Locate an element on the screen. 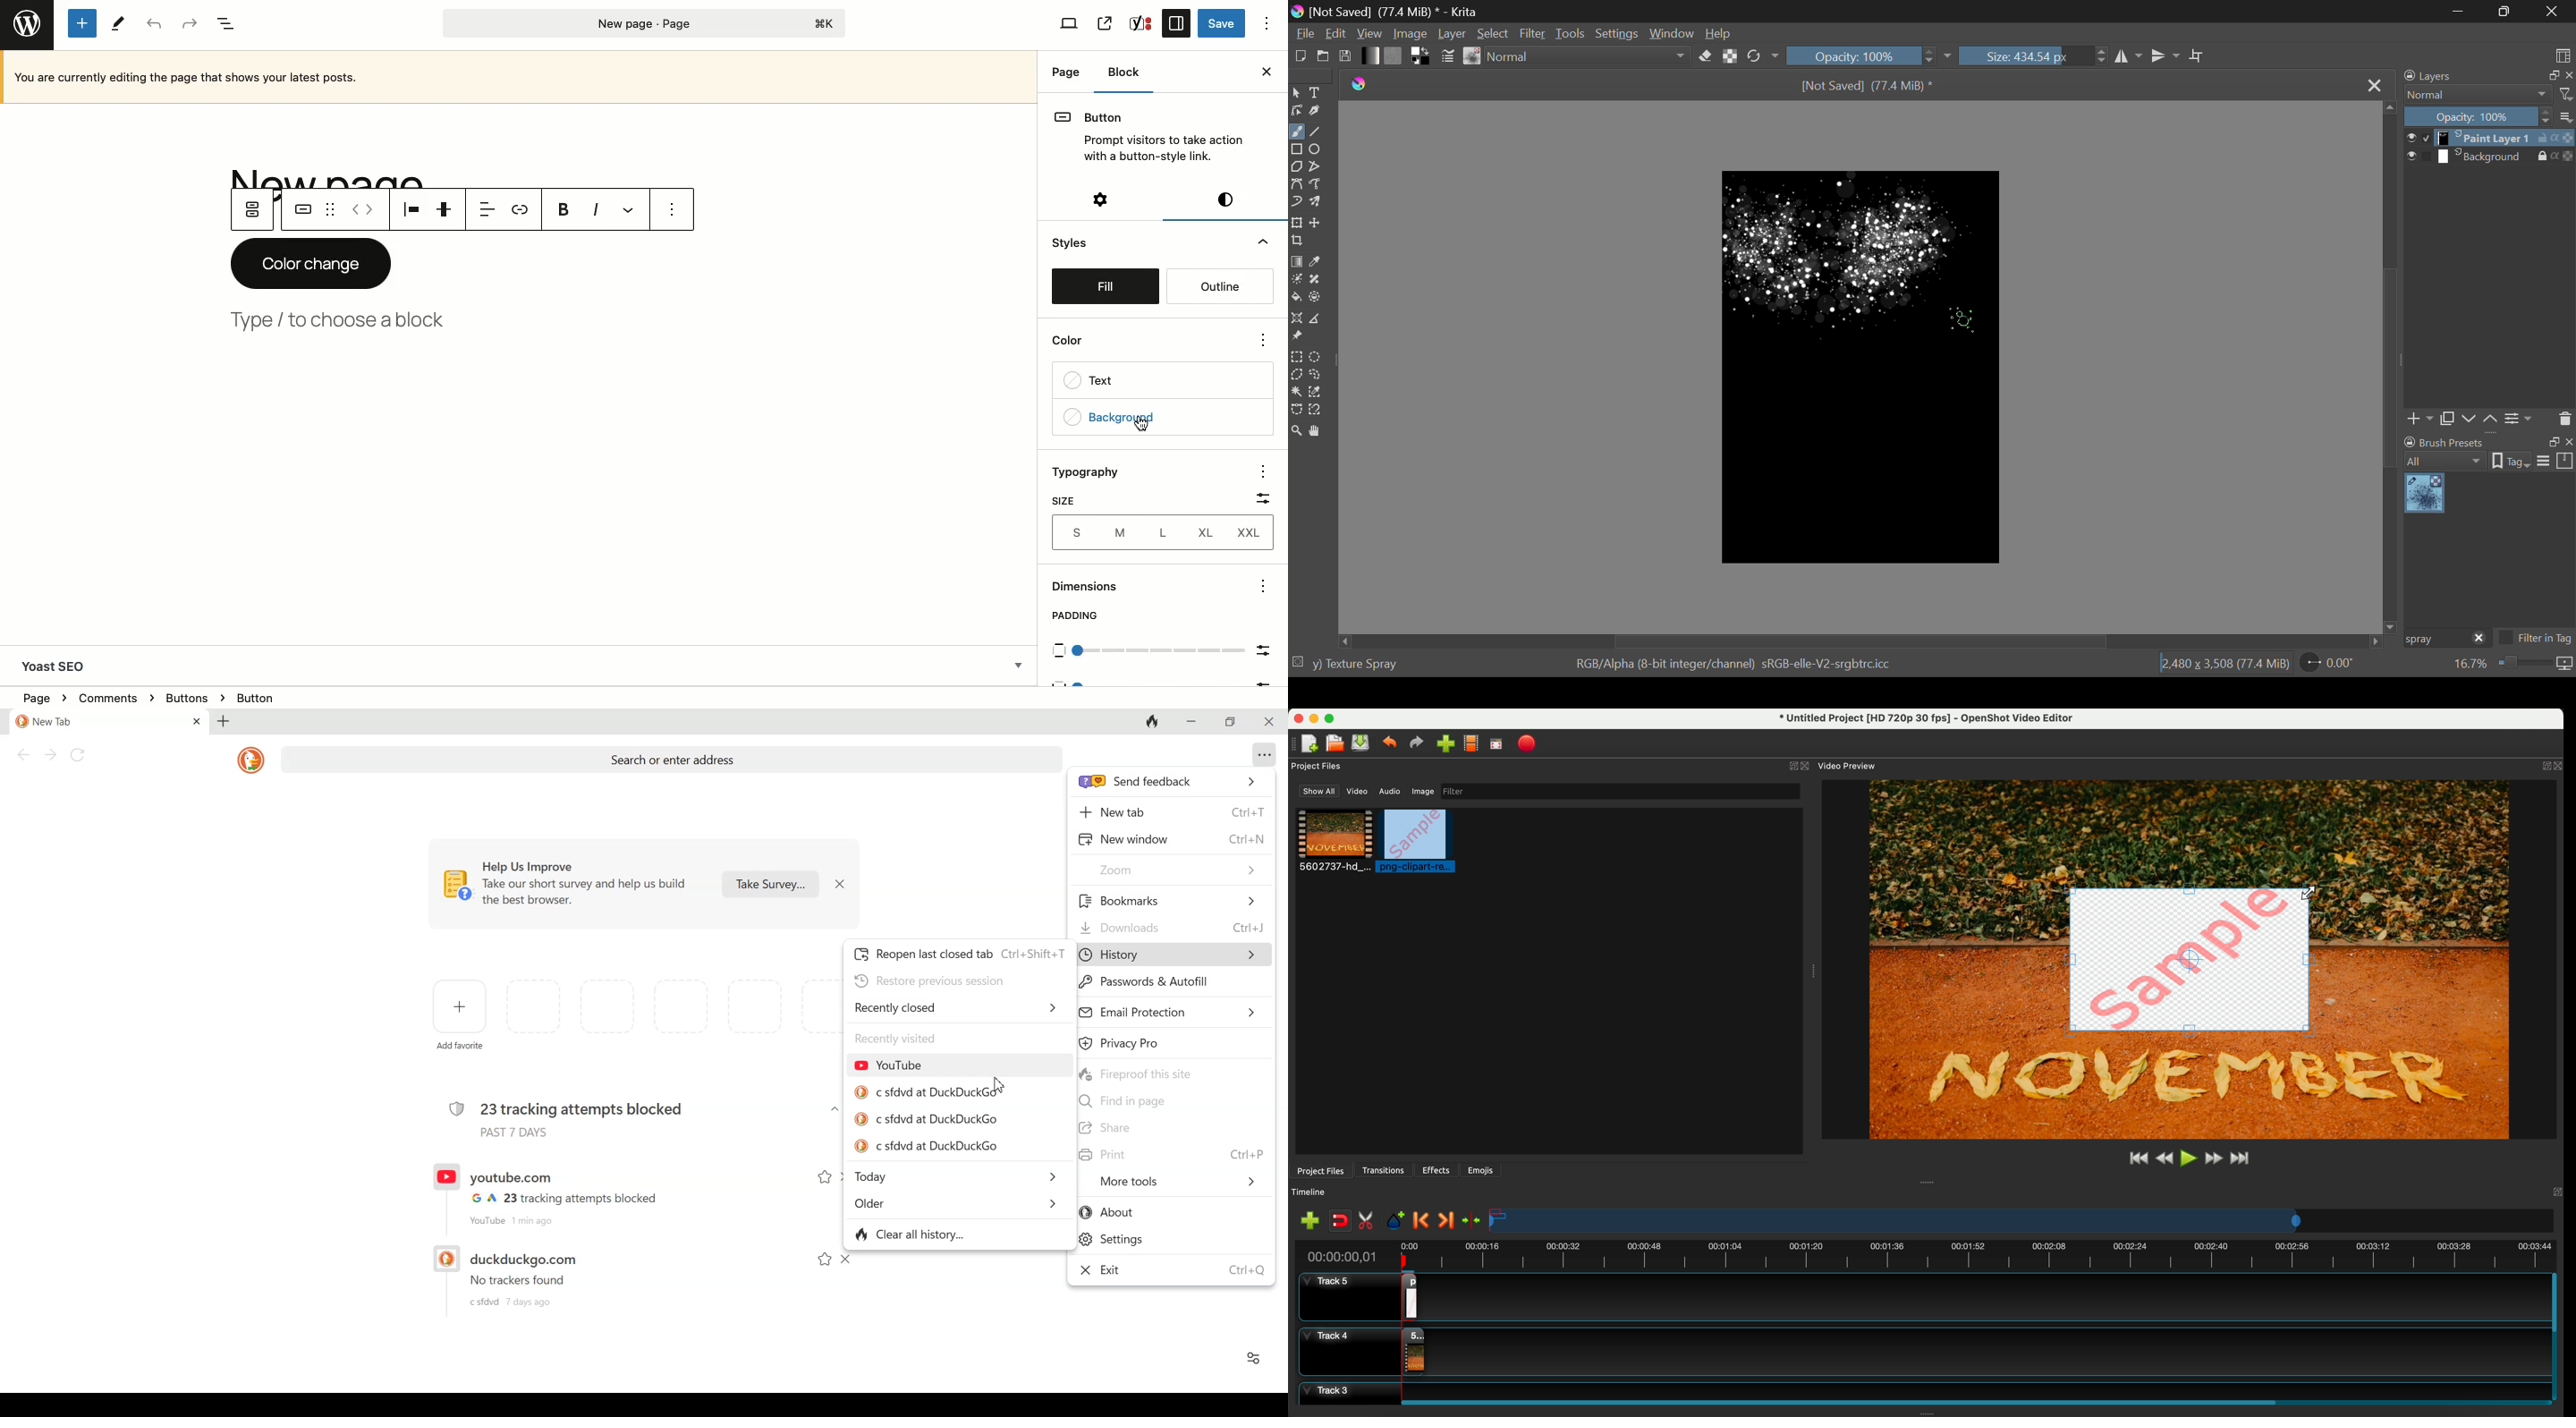 Image resolution: width=2576 pixels, height=1428 pixels. selection is located at coordinates (1297, 662).